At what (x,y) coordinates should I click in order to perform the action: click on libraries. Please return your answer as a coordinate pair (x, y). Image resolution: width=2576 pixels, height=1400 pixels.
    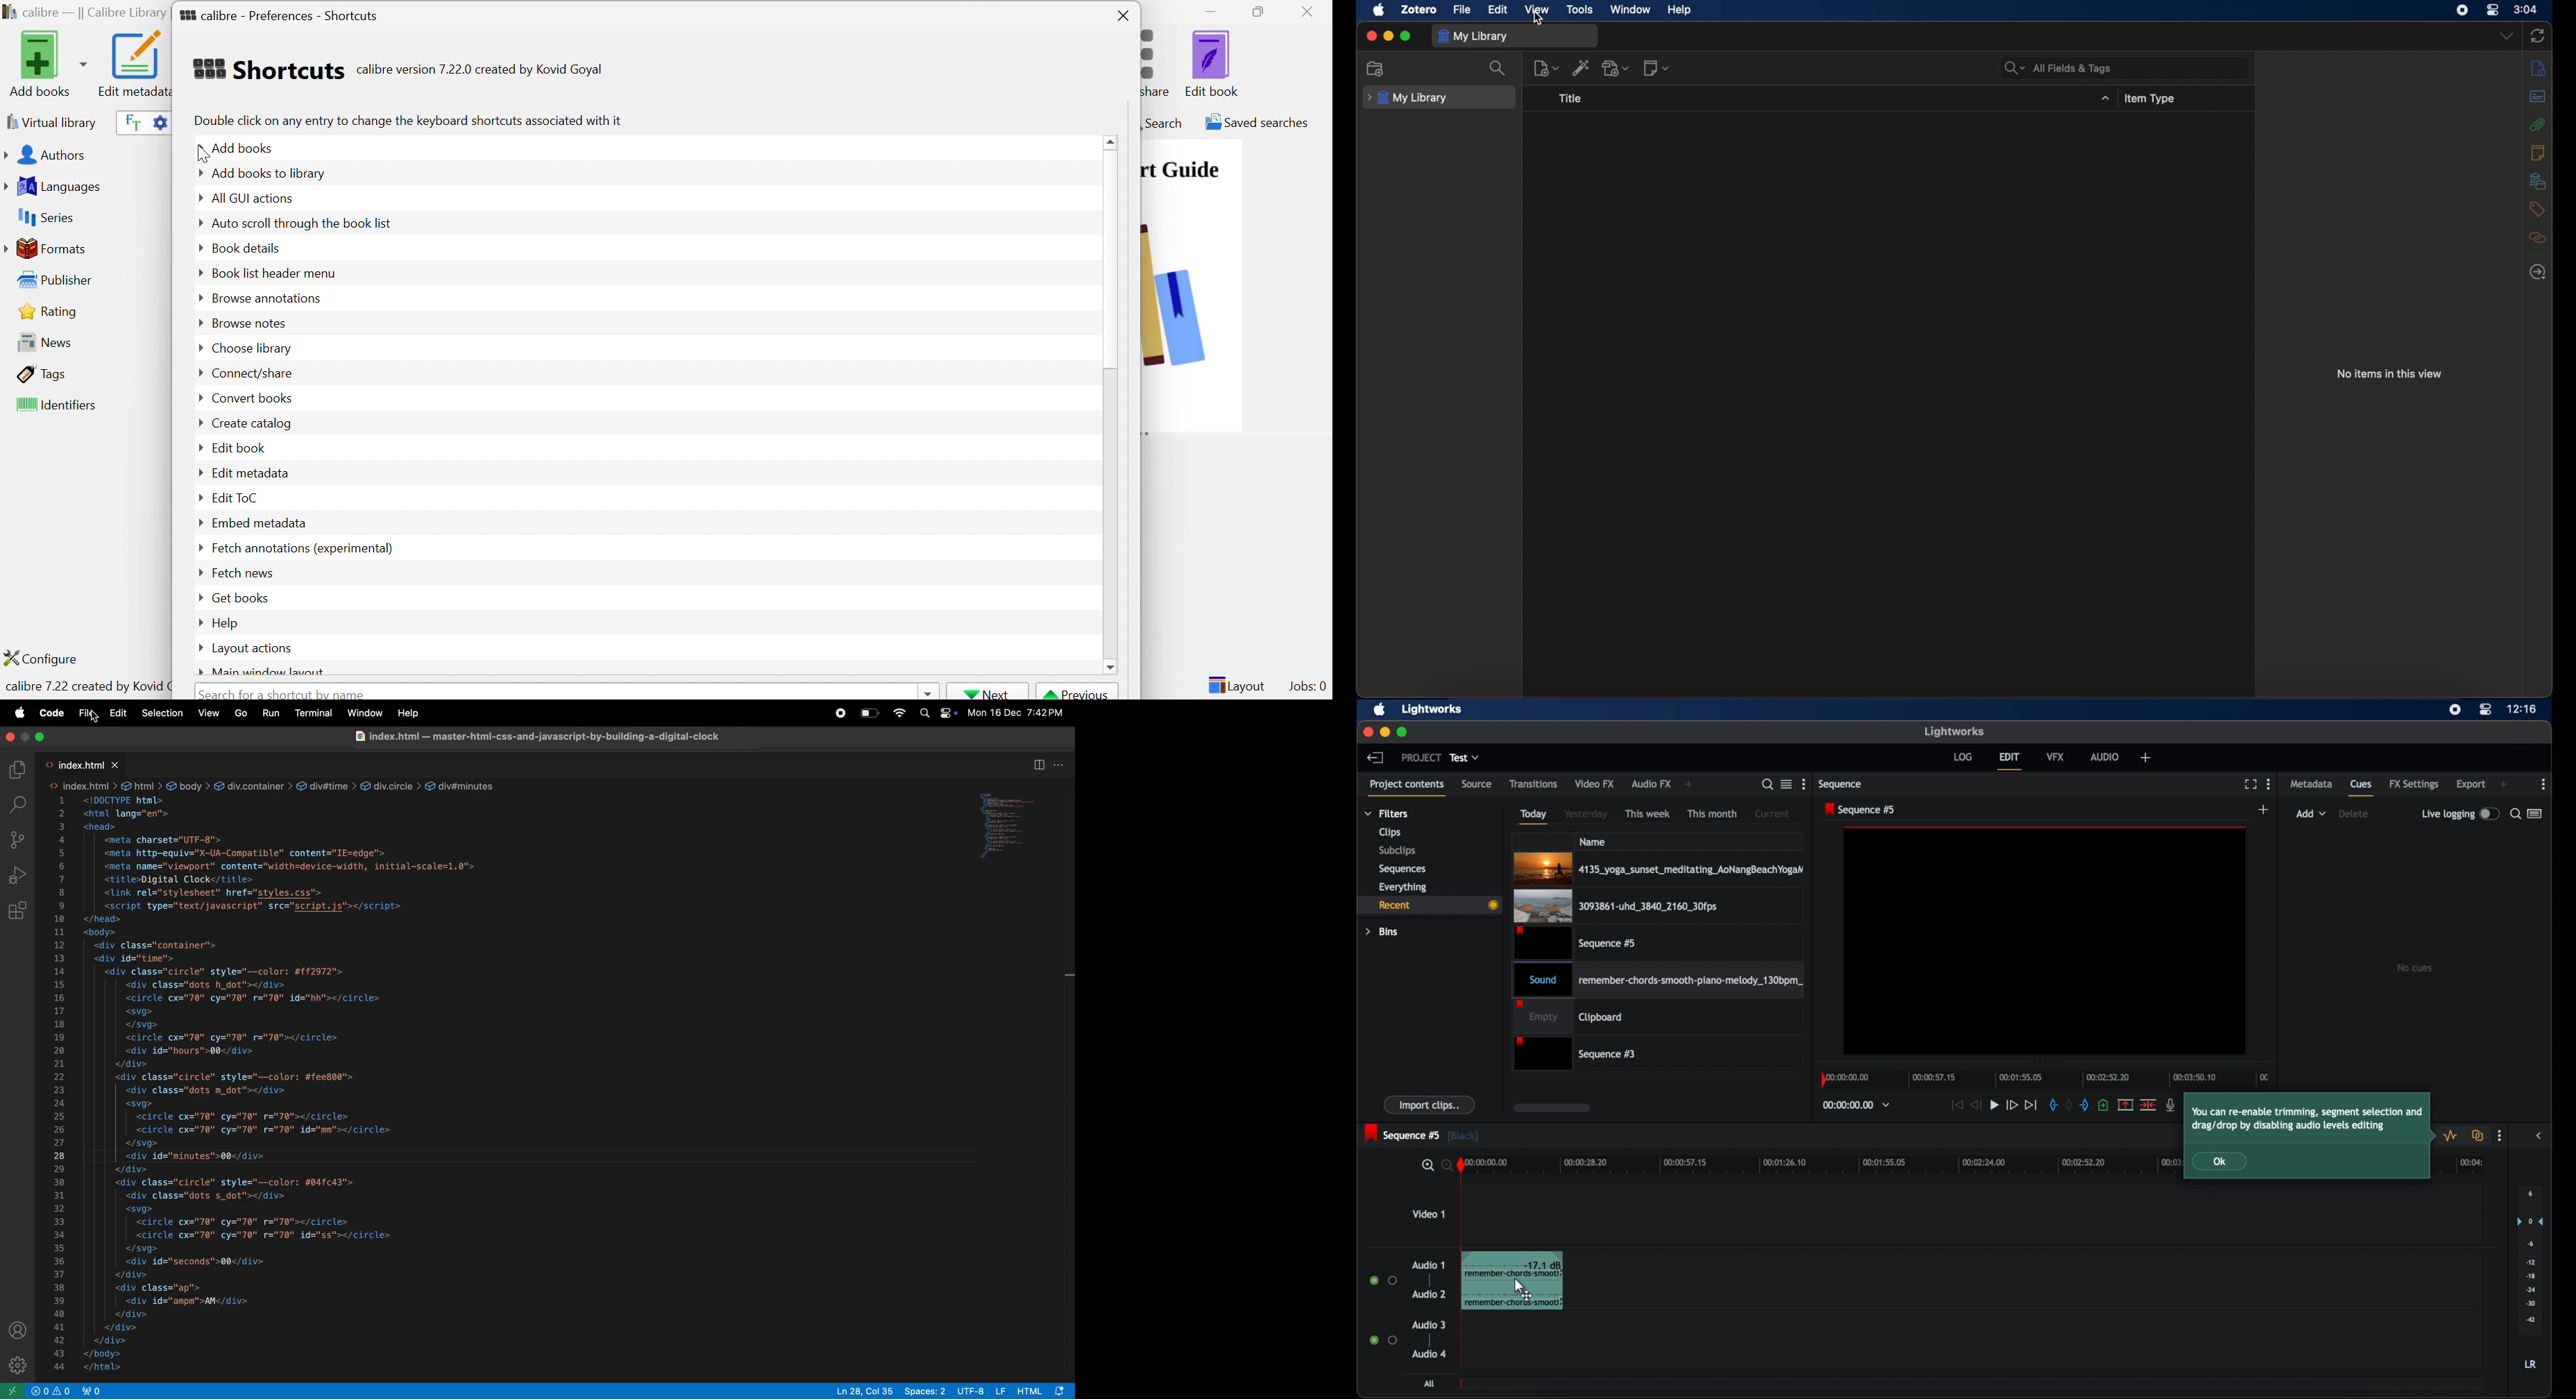
    Looking at the image, I should click on (2537, 181).